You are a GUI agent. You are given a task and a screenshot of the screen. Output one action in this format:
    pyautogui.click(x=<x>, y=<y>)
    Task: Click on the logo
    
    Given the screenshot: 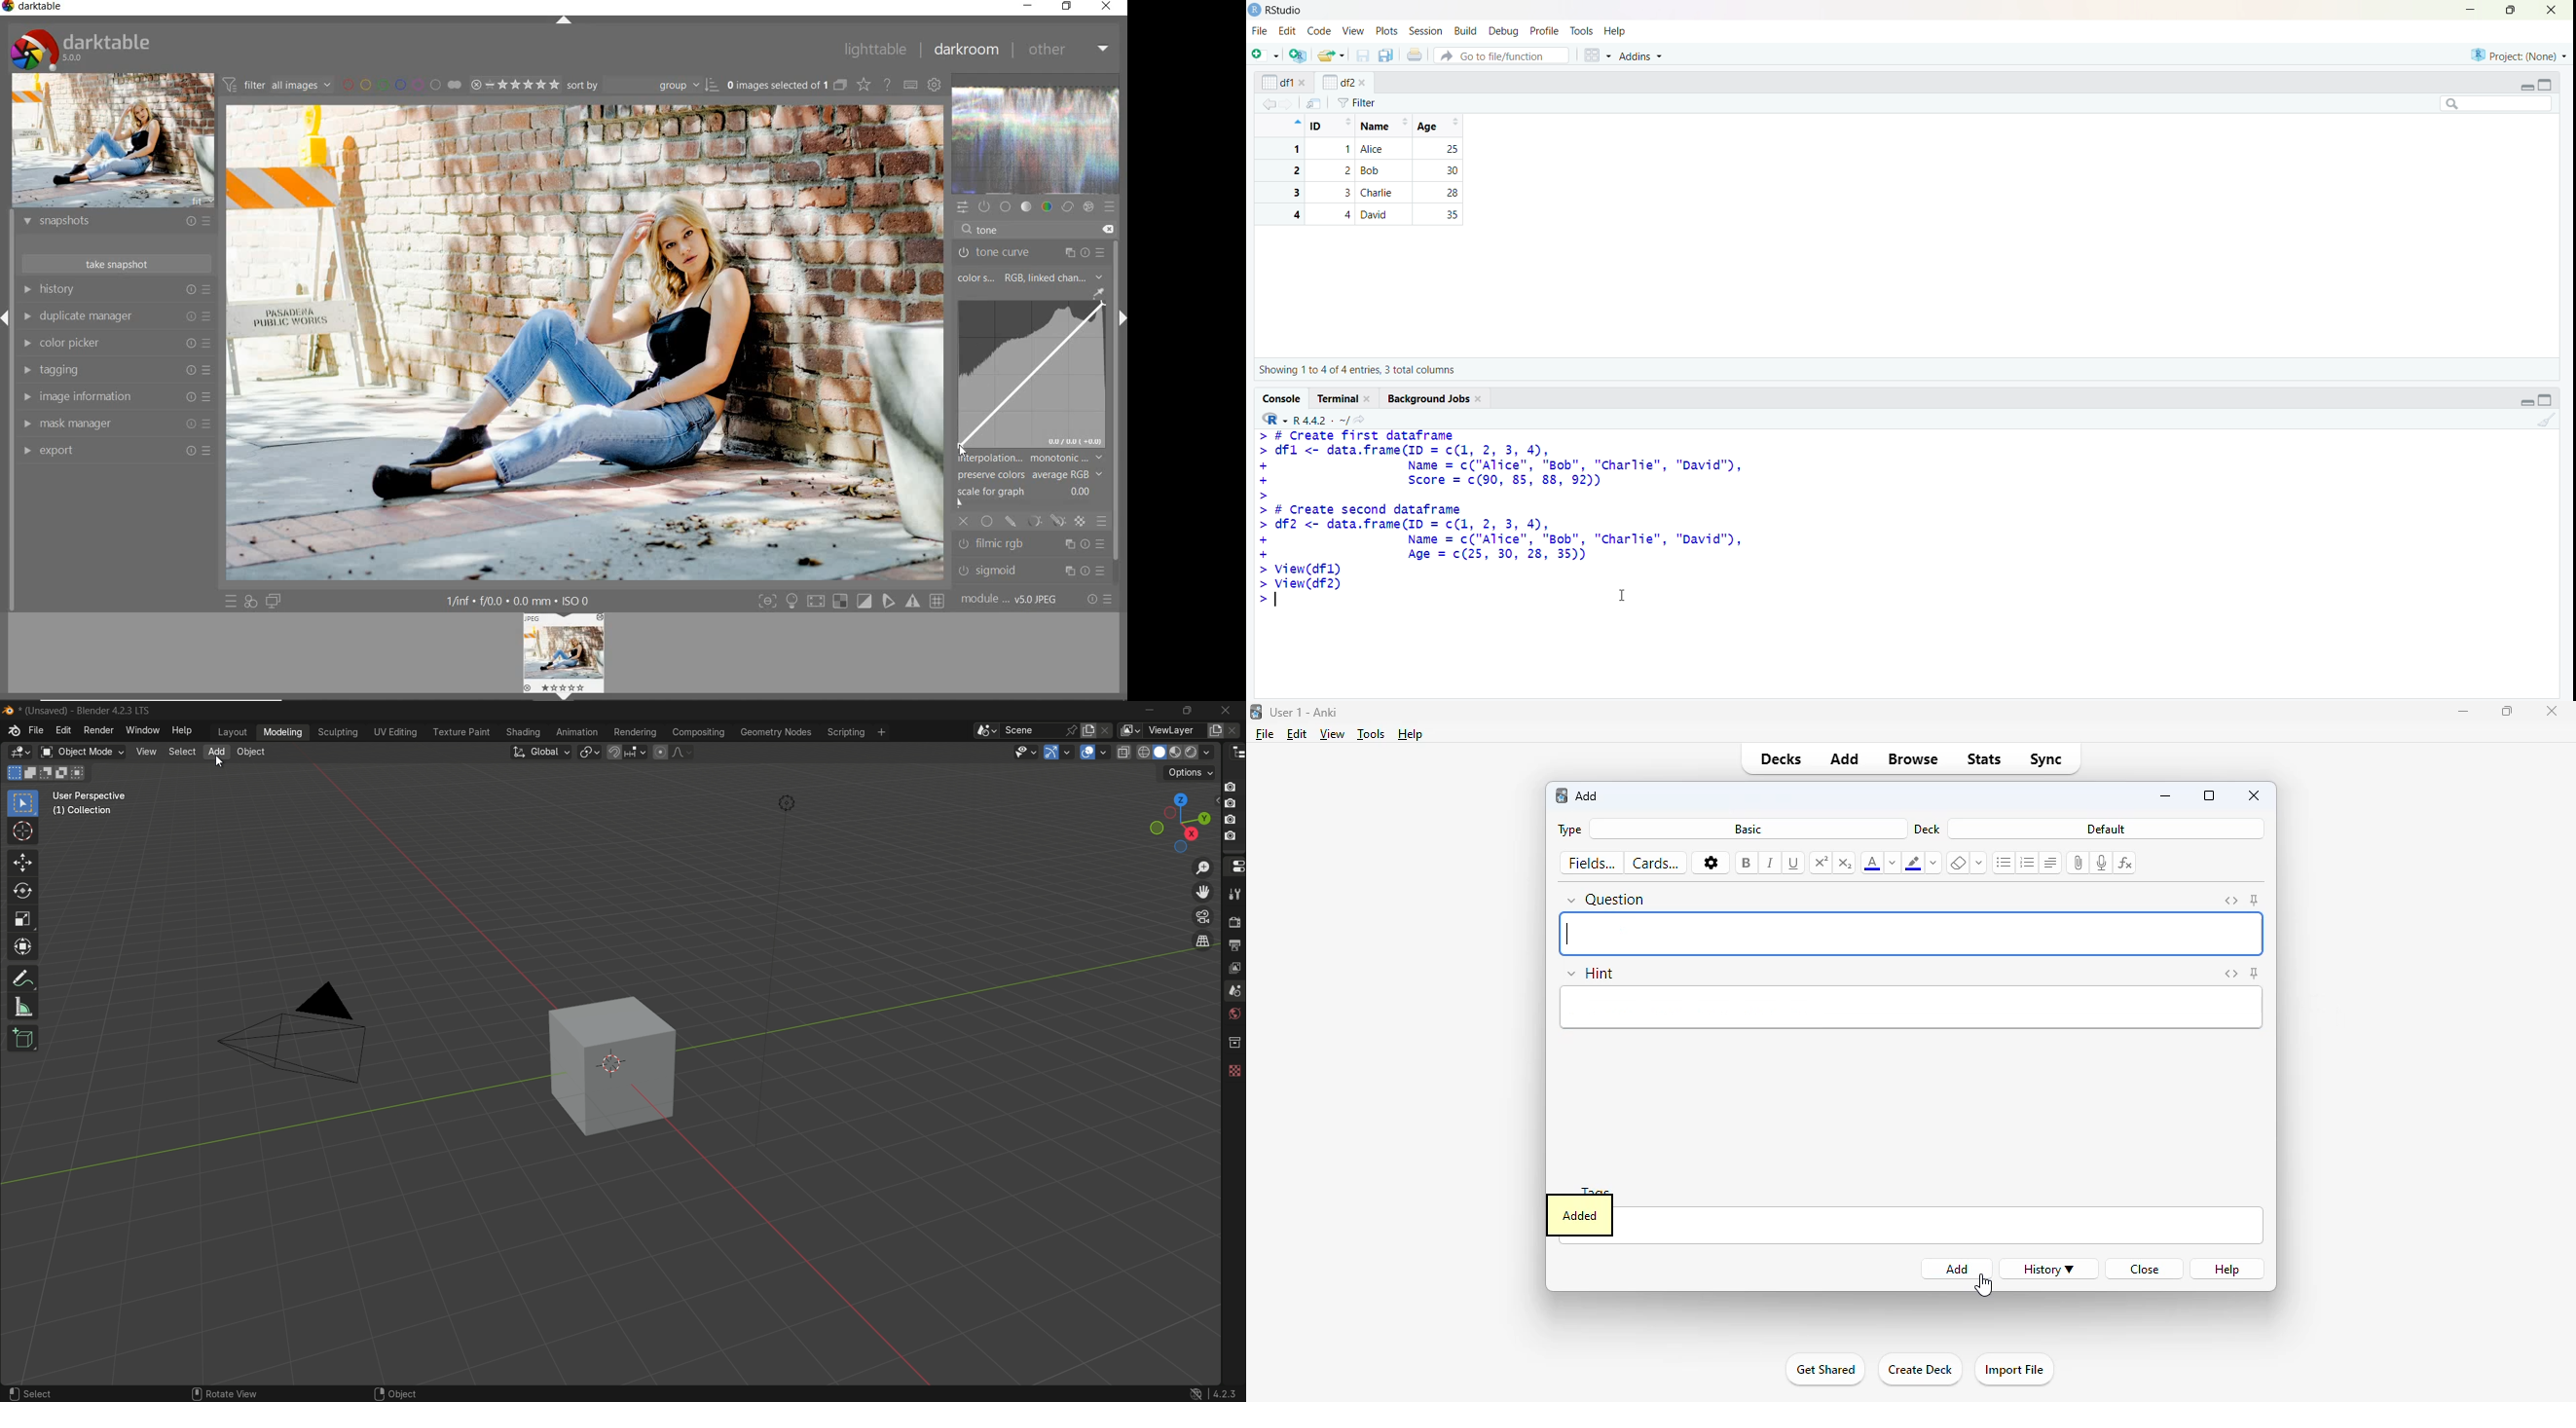 What is the action you would take?
    pyautogui.click(x=12, y=730)
    